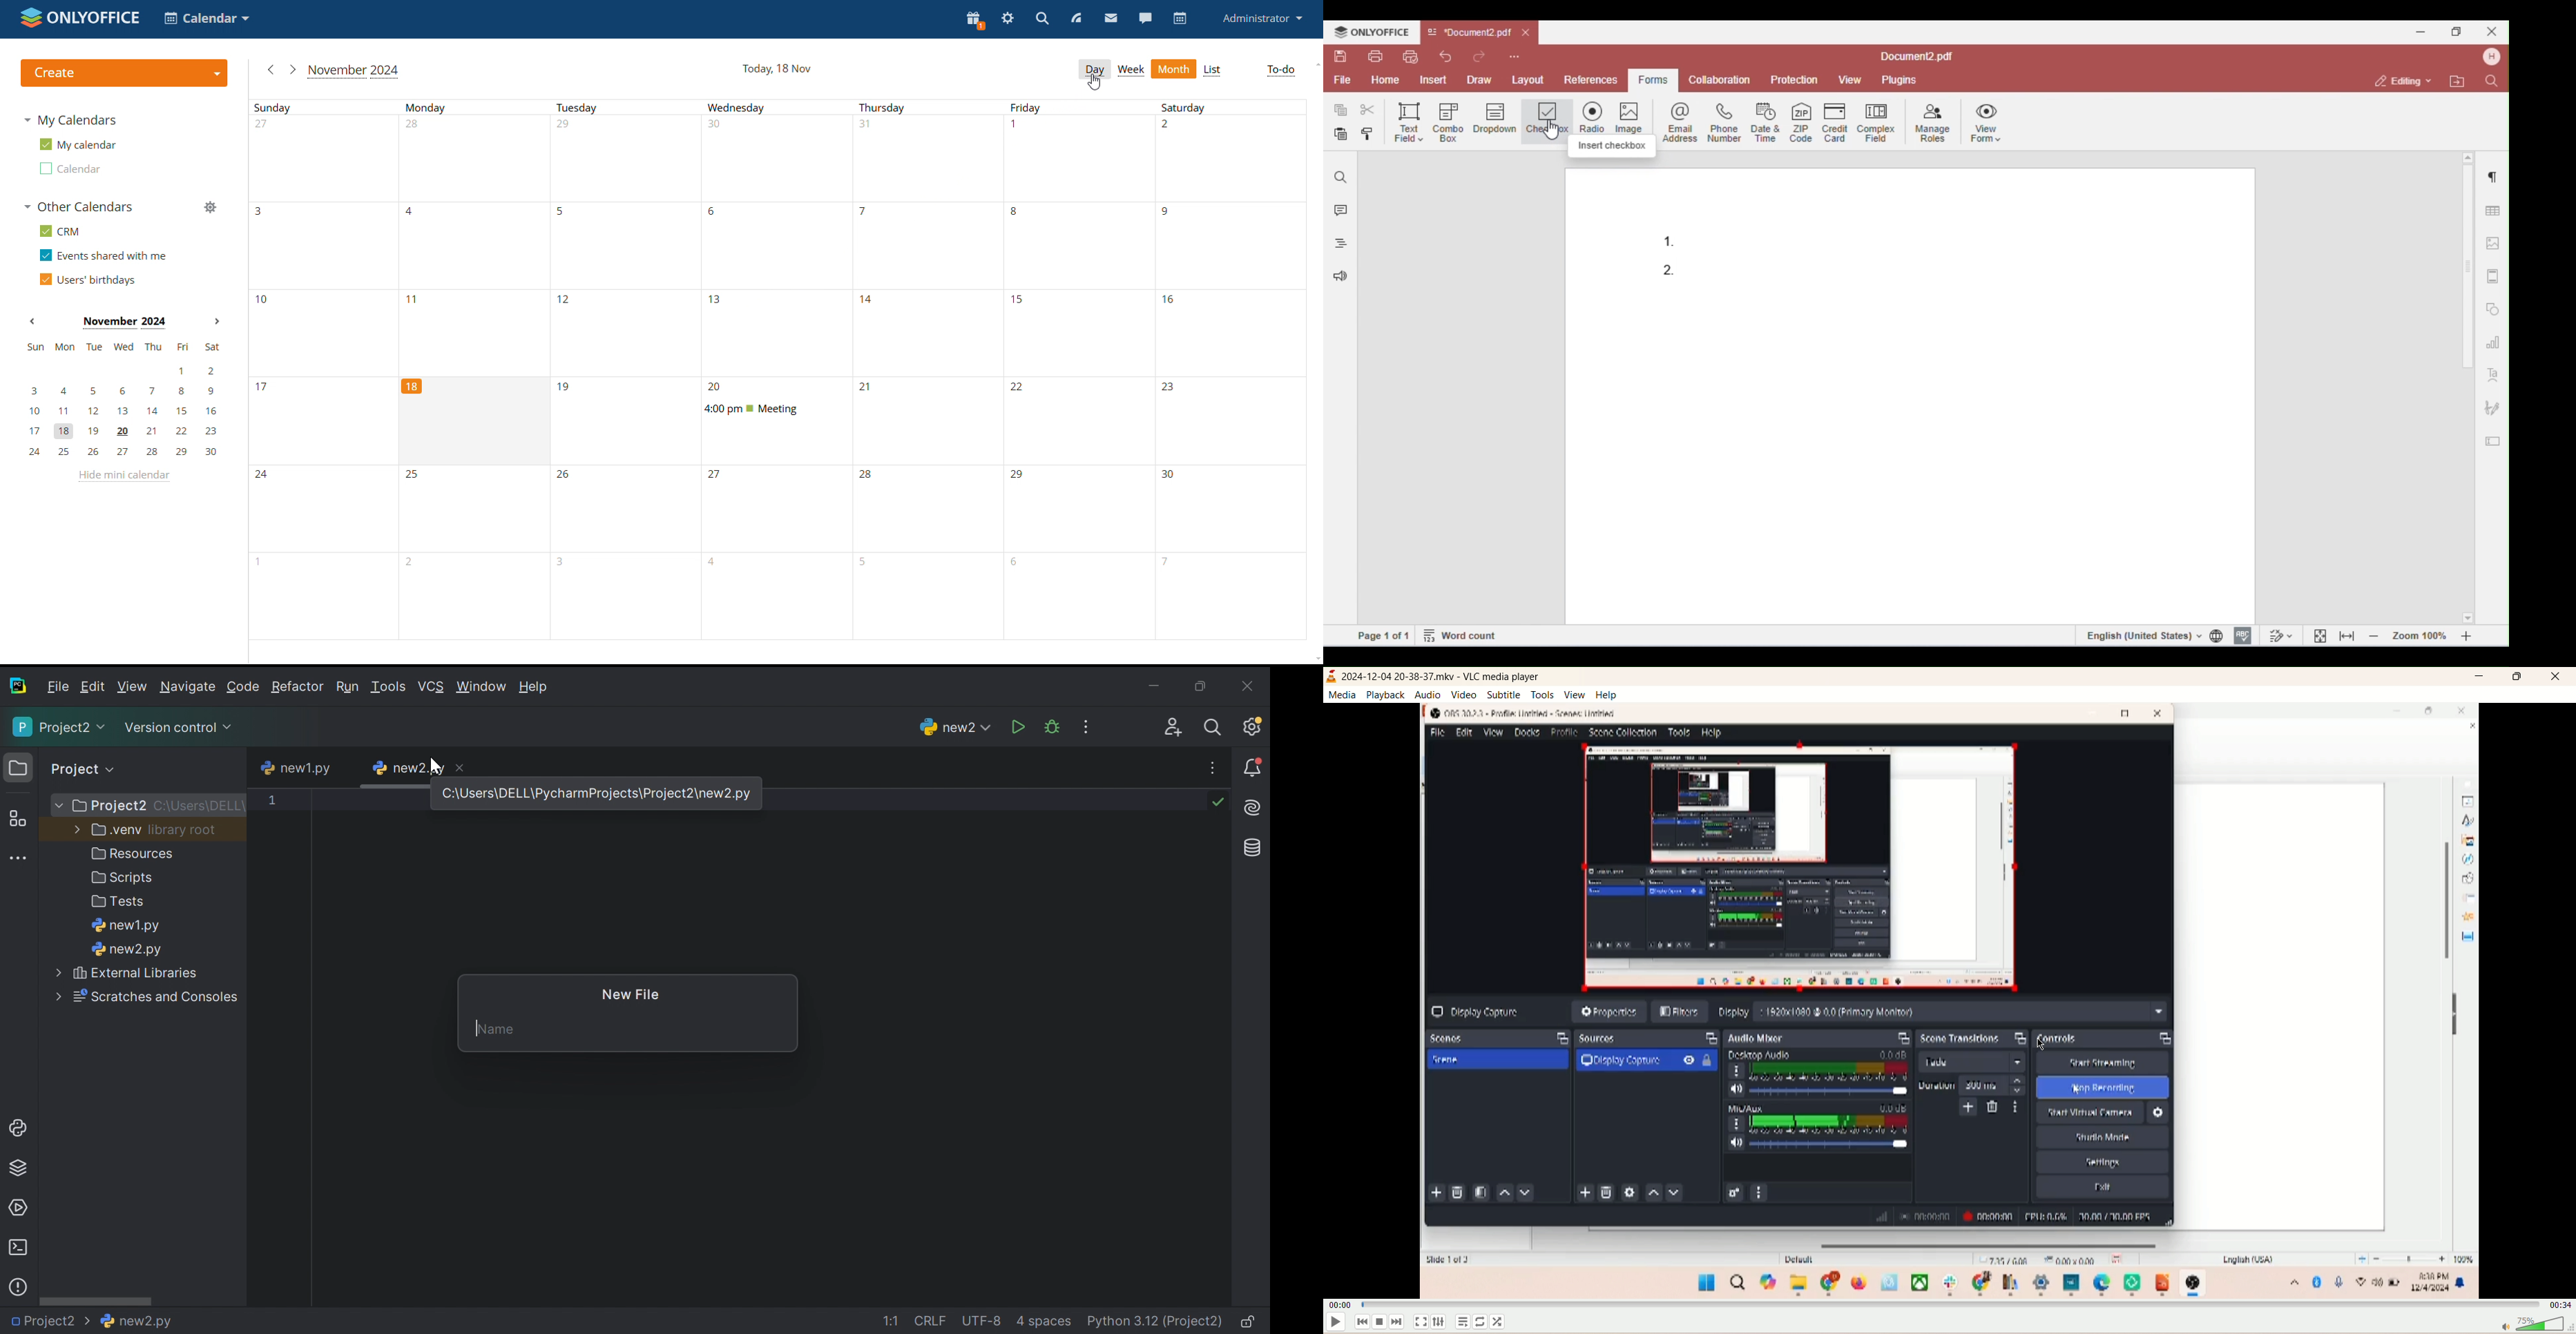  I want to click on Python 3:12 (Project2), so click(1157, 1322).